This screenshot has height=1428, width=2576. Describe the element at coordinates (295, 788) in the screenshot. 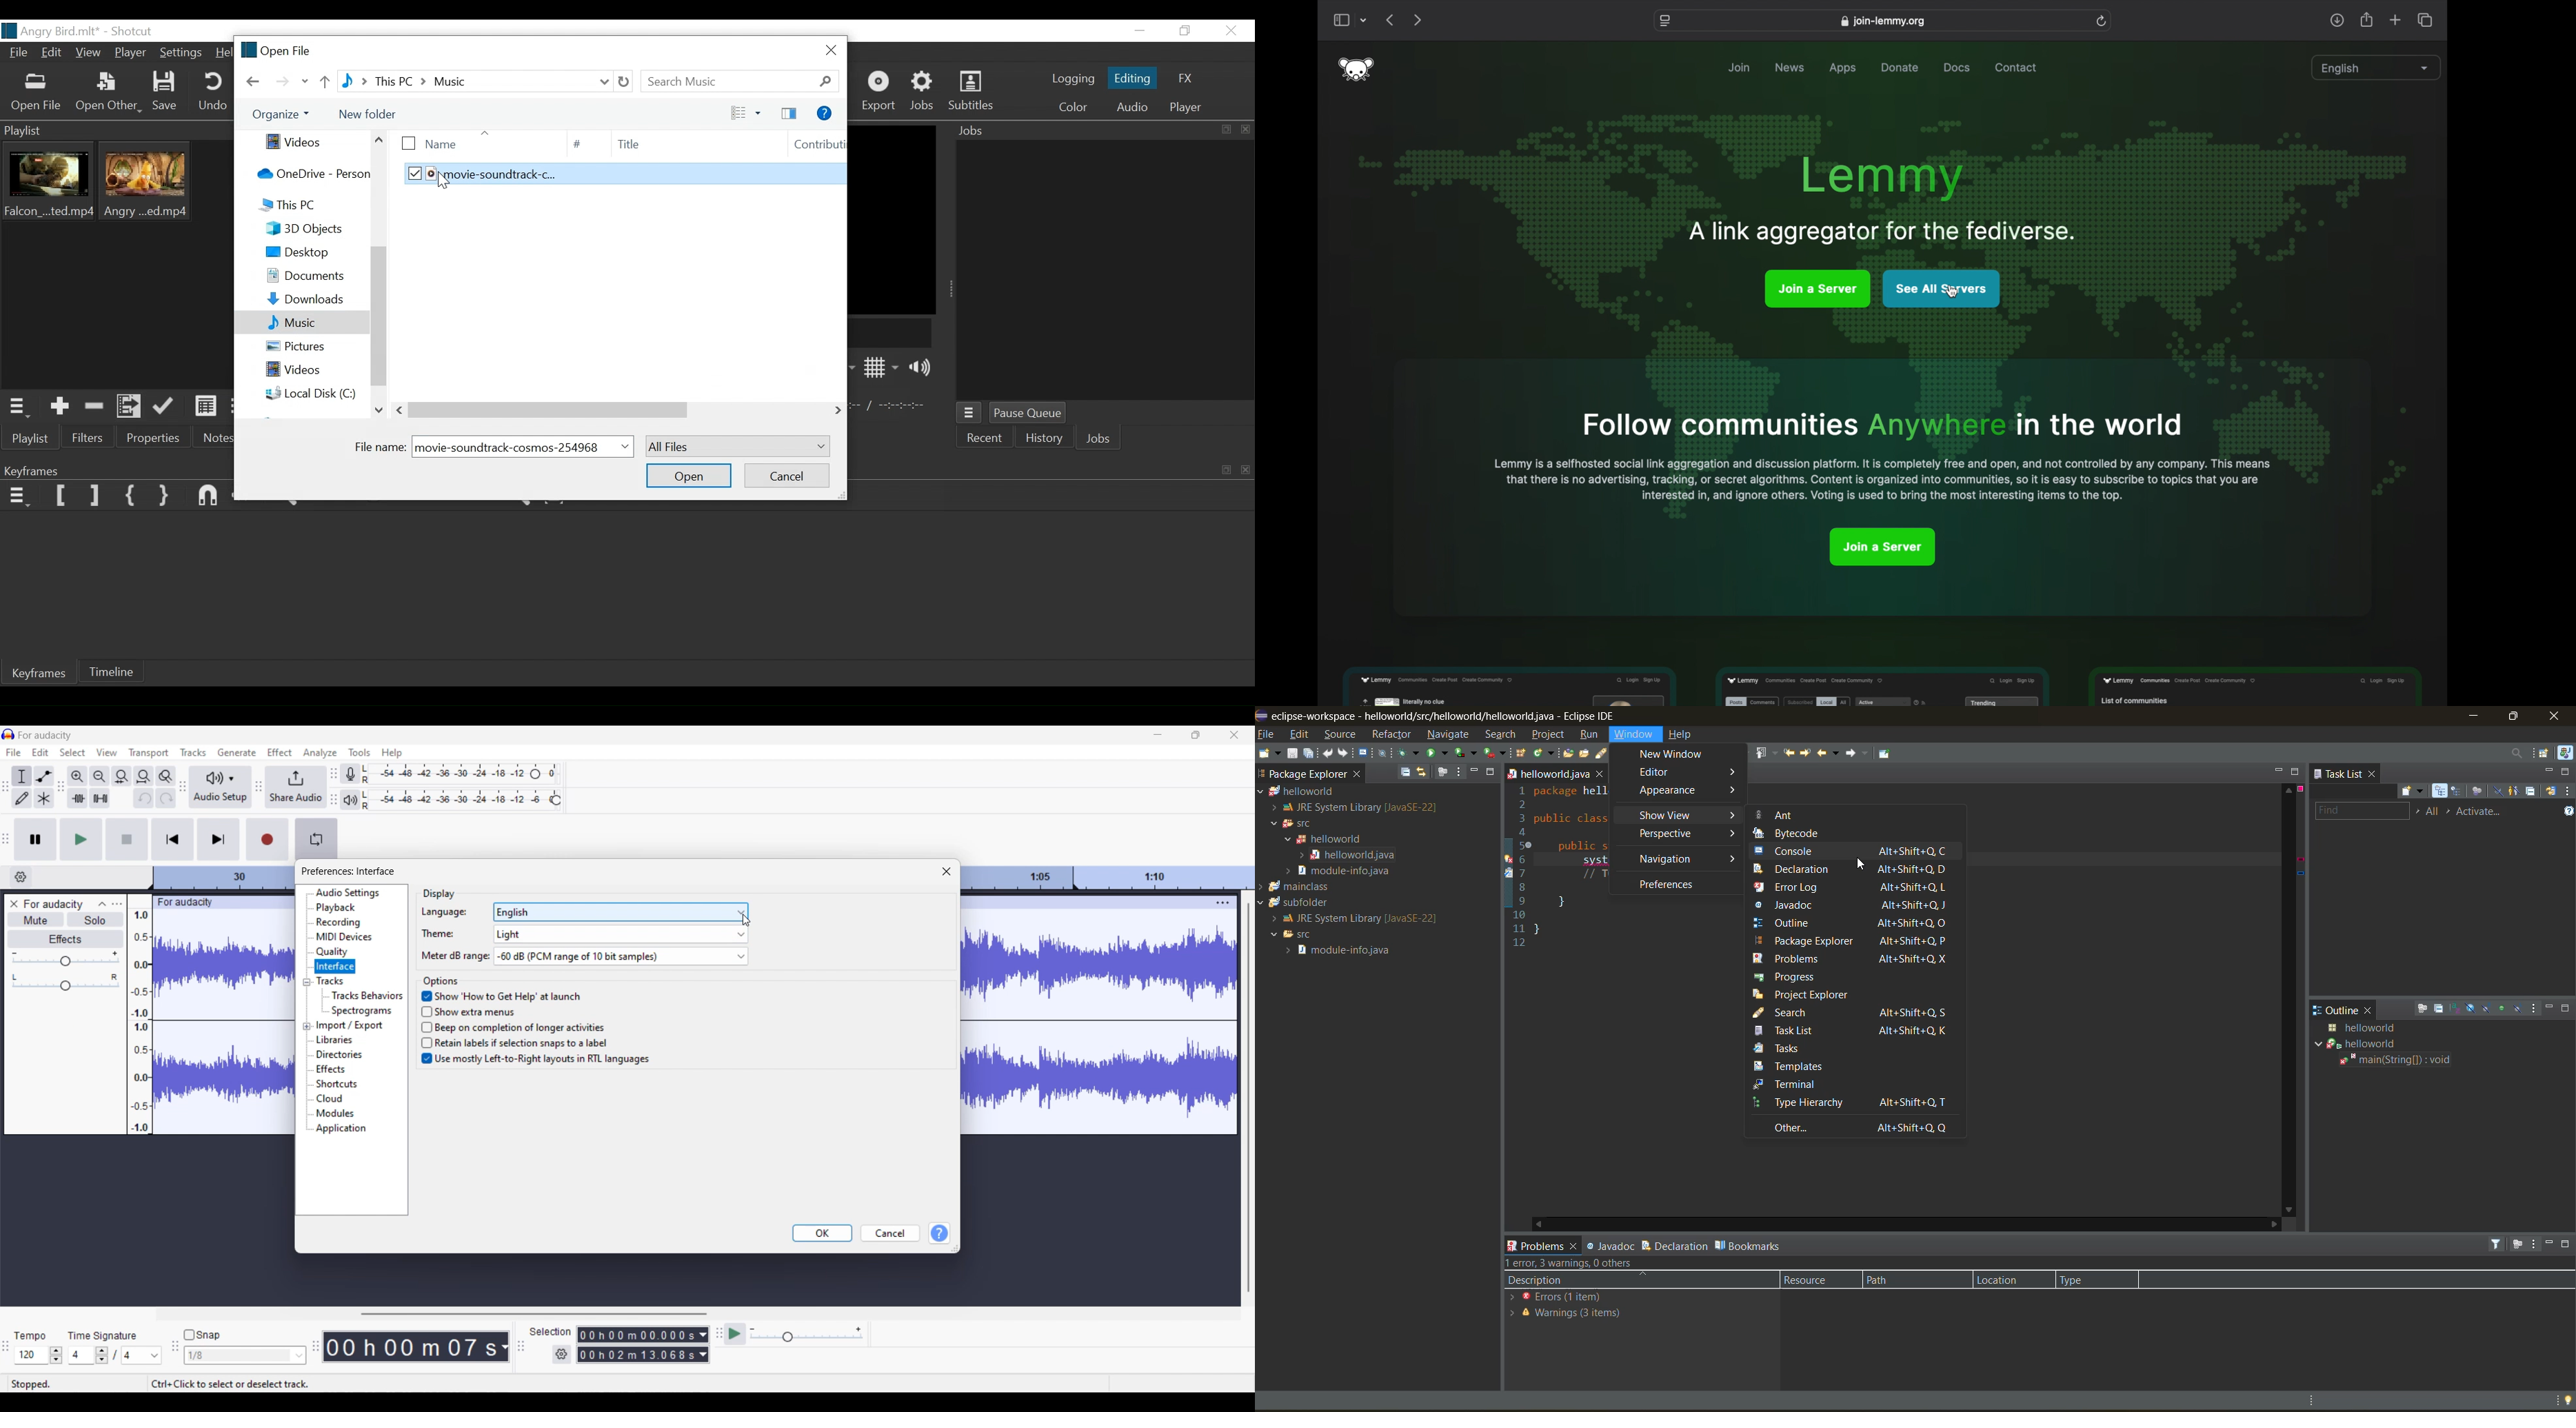

I see `Share audio` at that location.